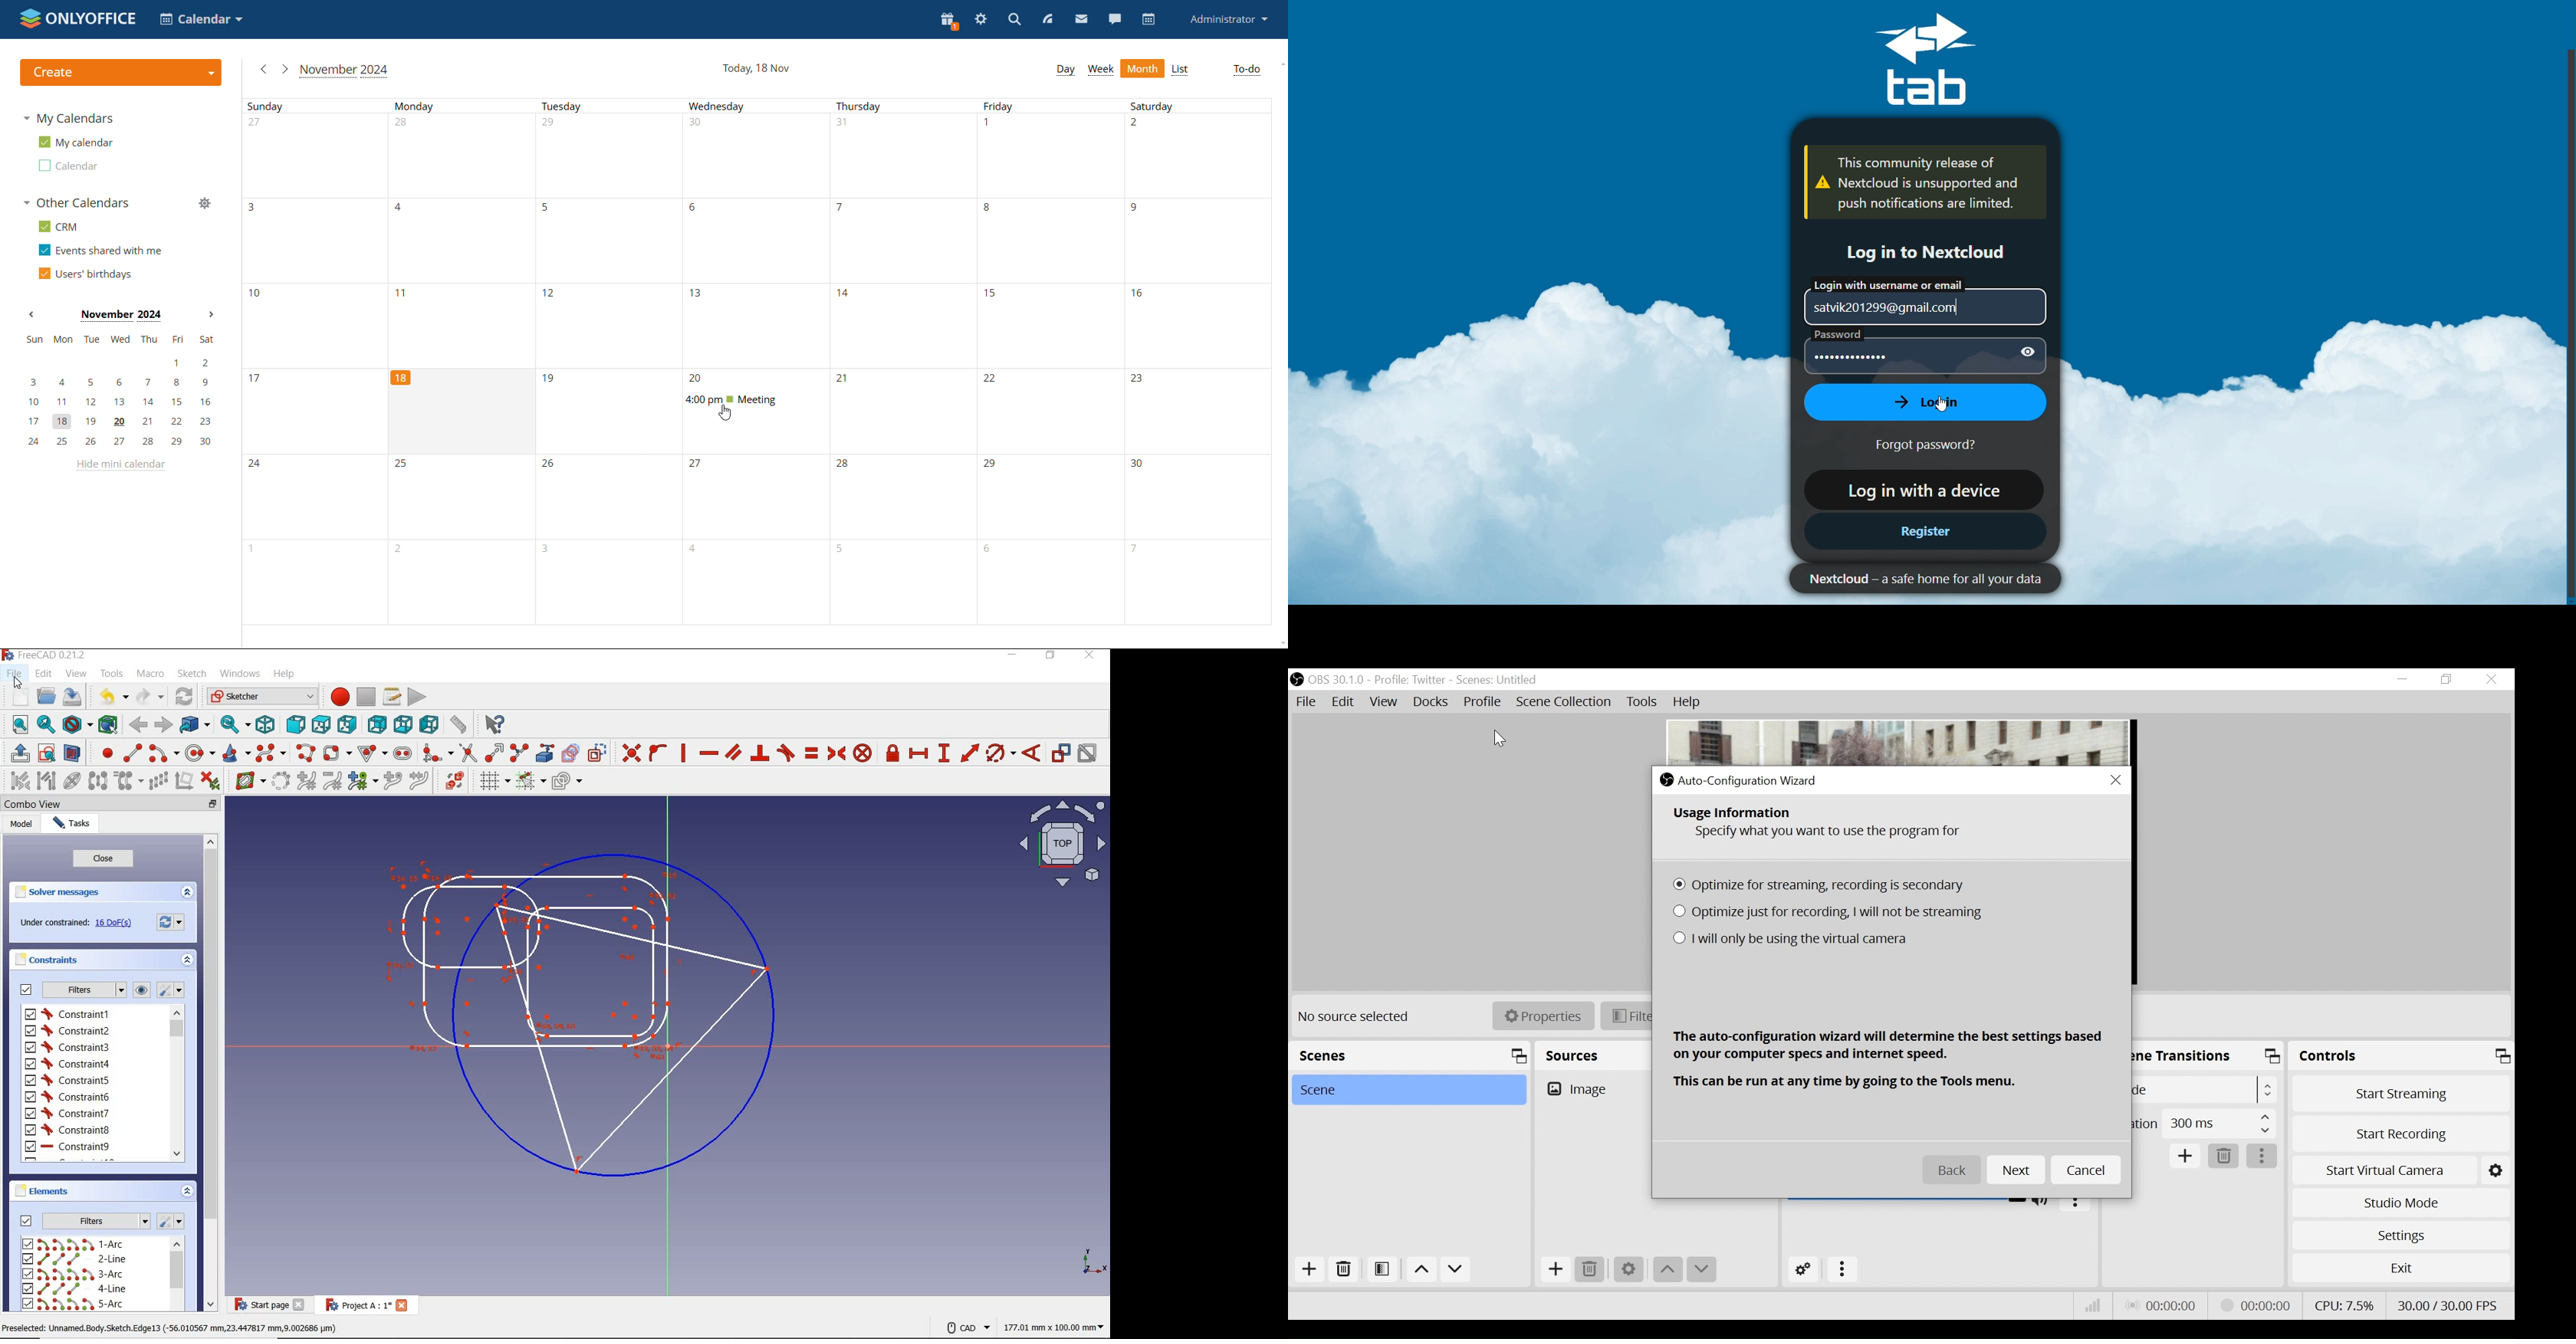  Describe the element at coordinates (214, 803) in the screenshot. I see `restore down` at that location.